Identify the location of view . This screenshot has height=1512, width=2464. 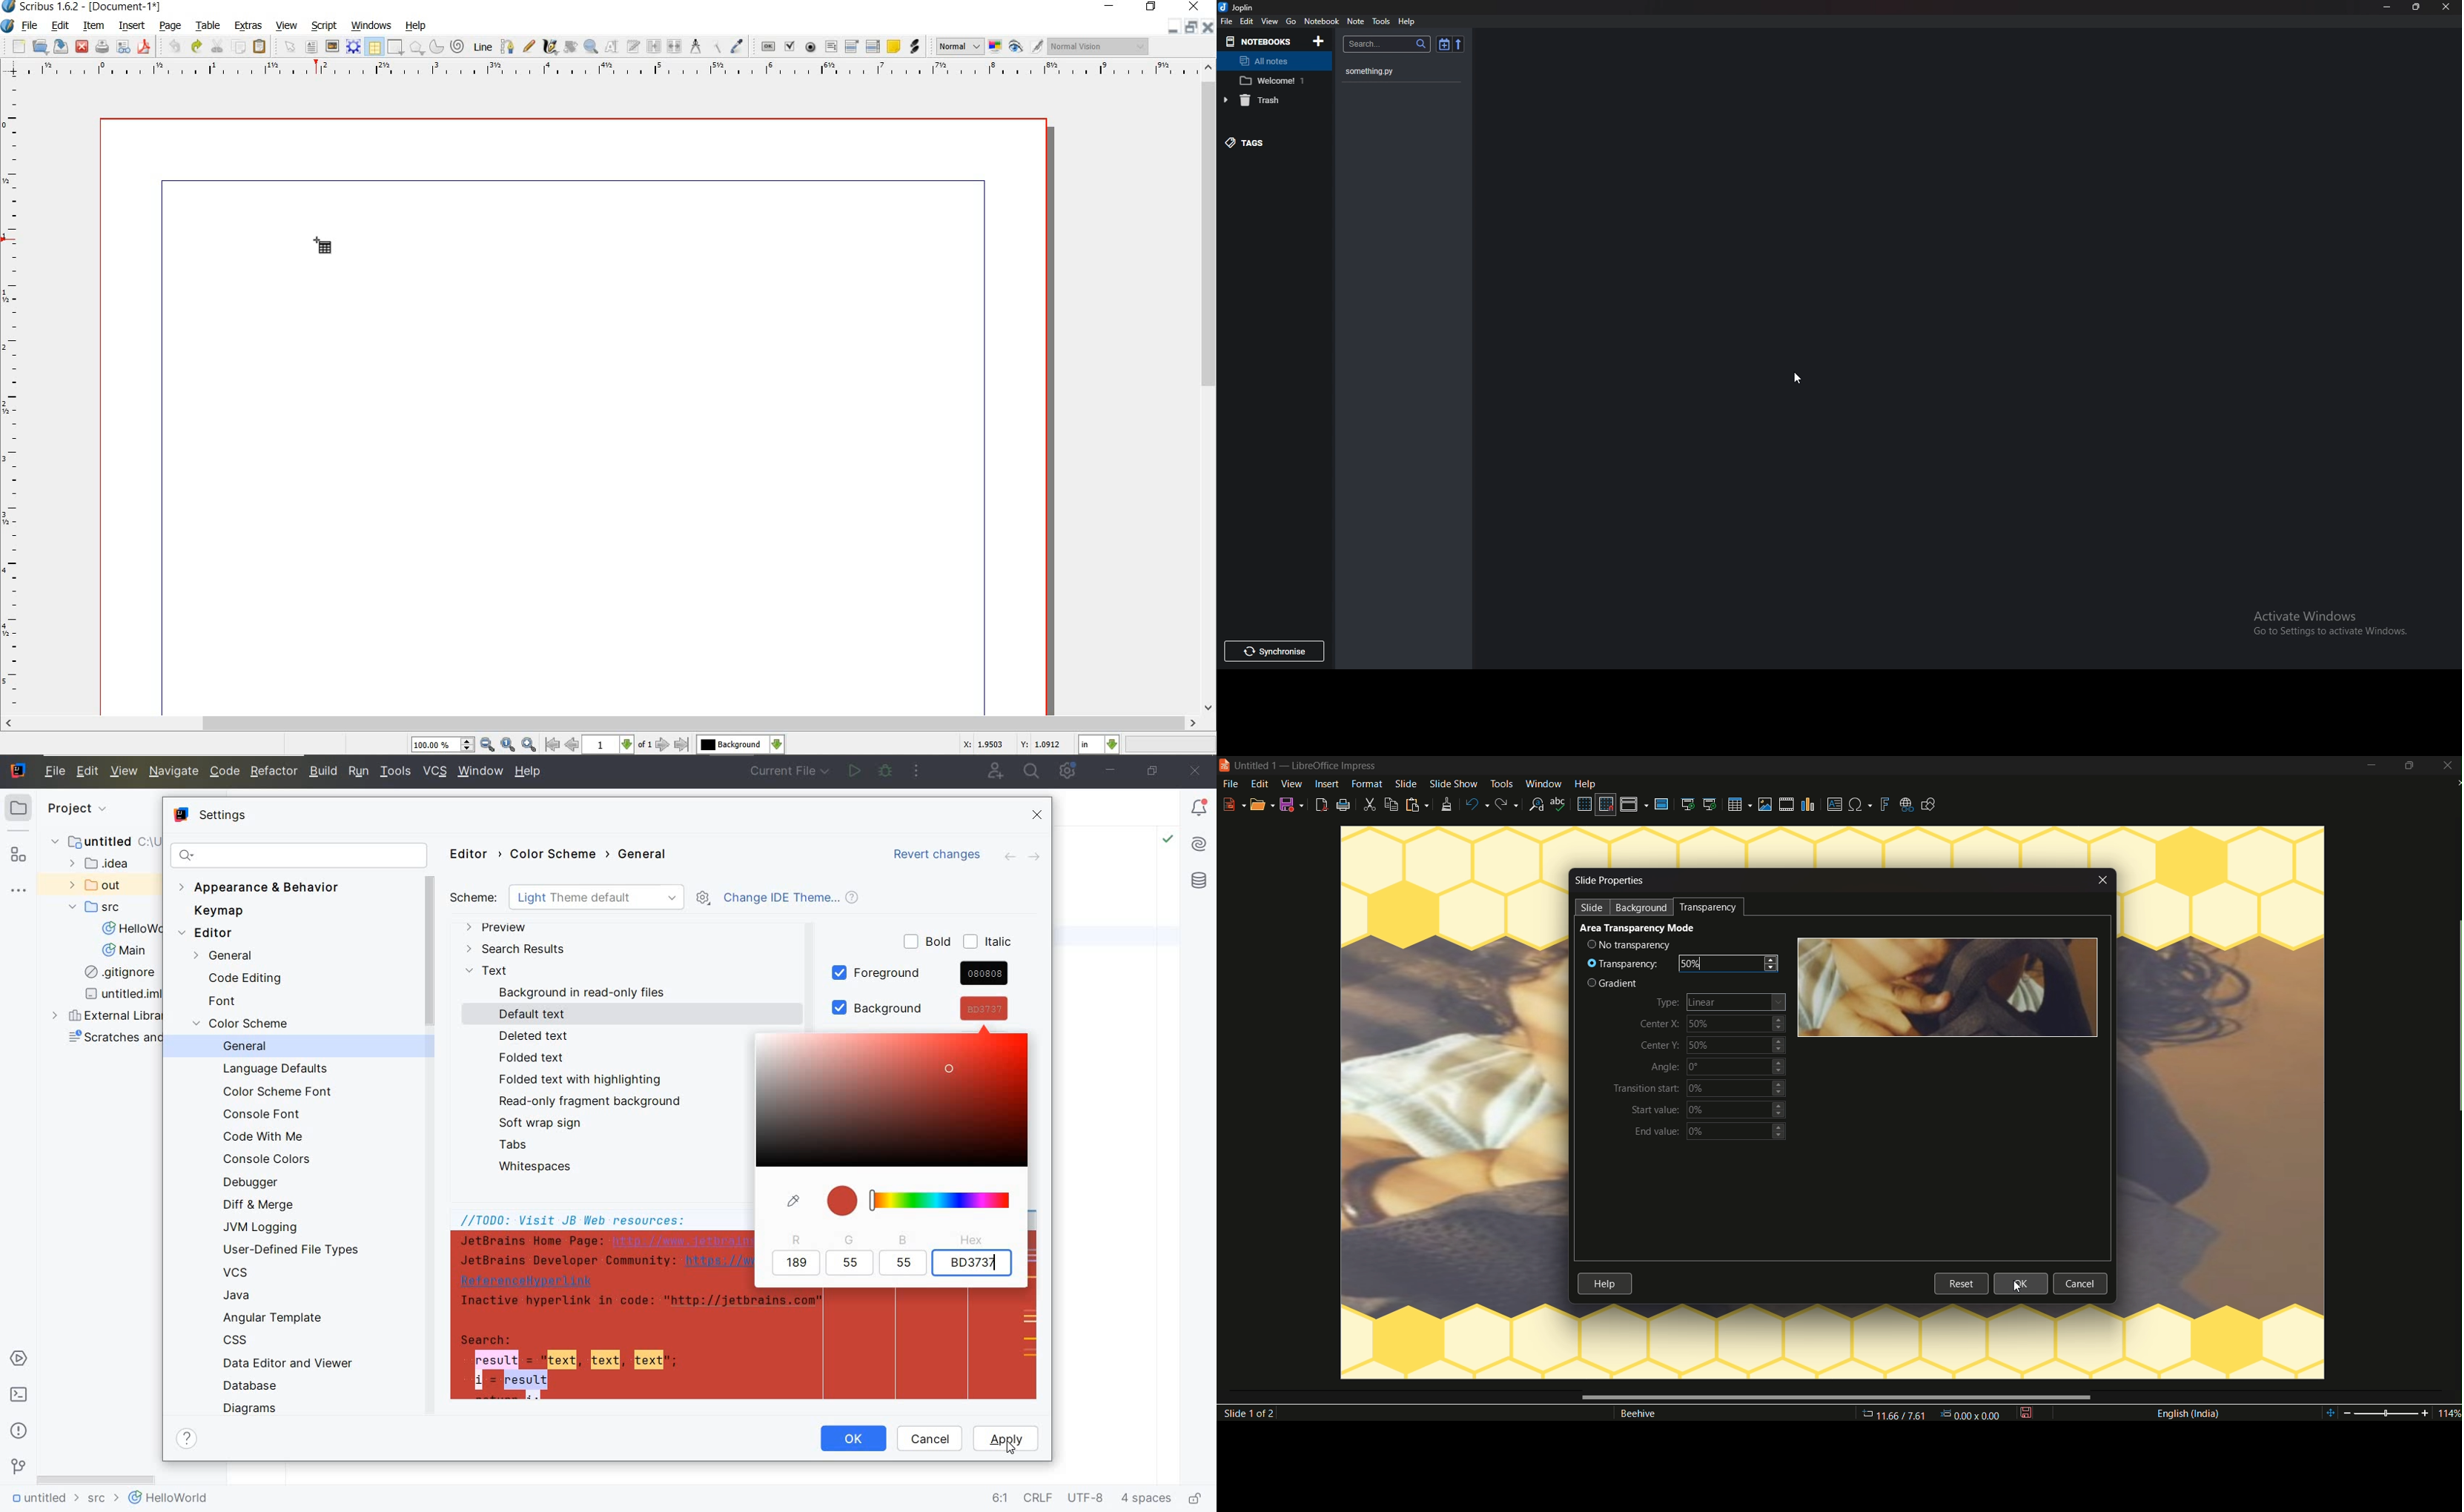
(289, 26).